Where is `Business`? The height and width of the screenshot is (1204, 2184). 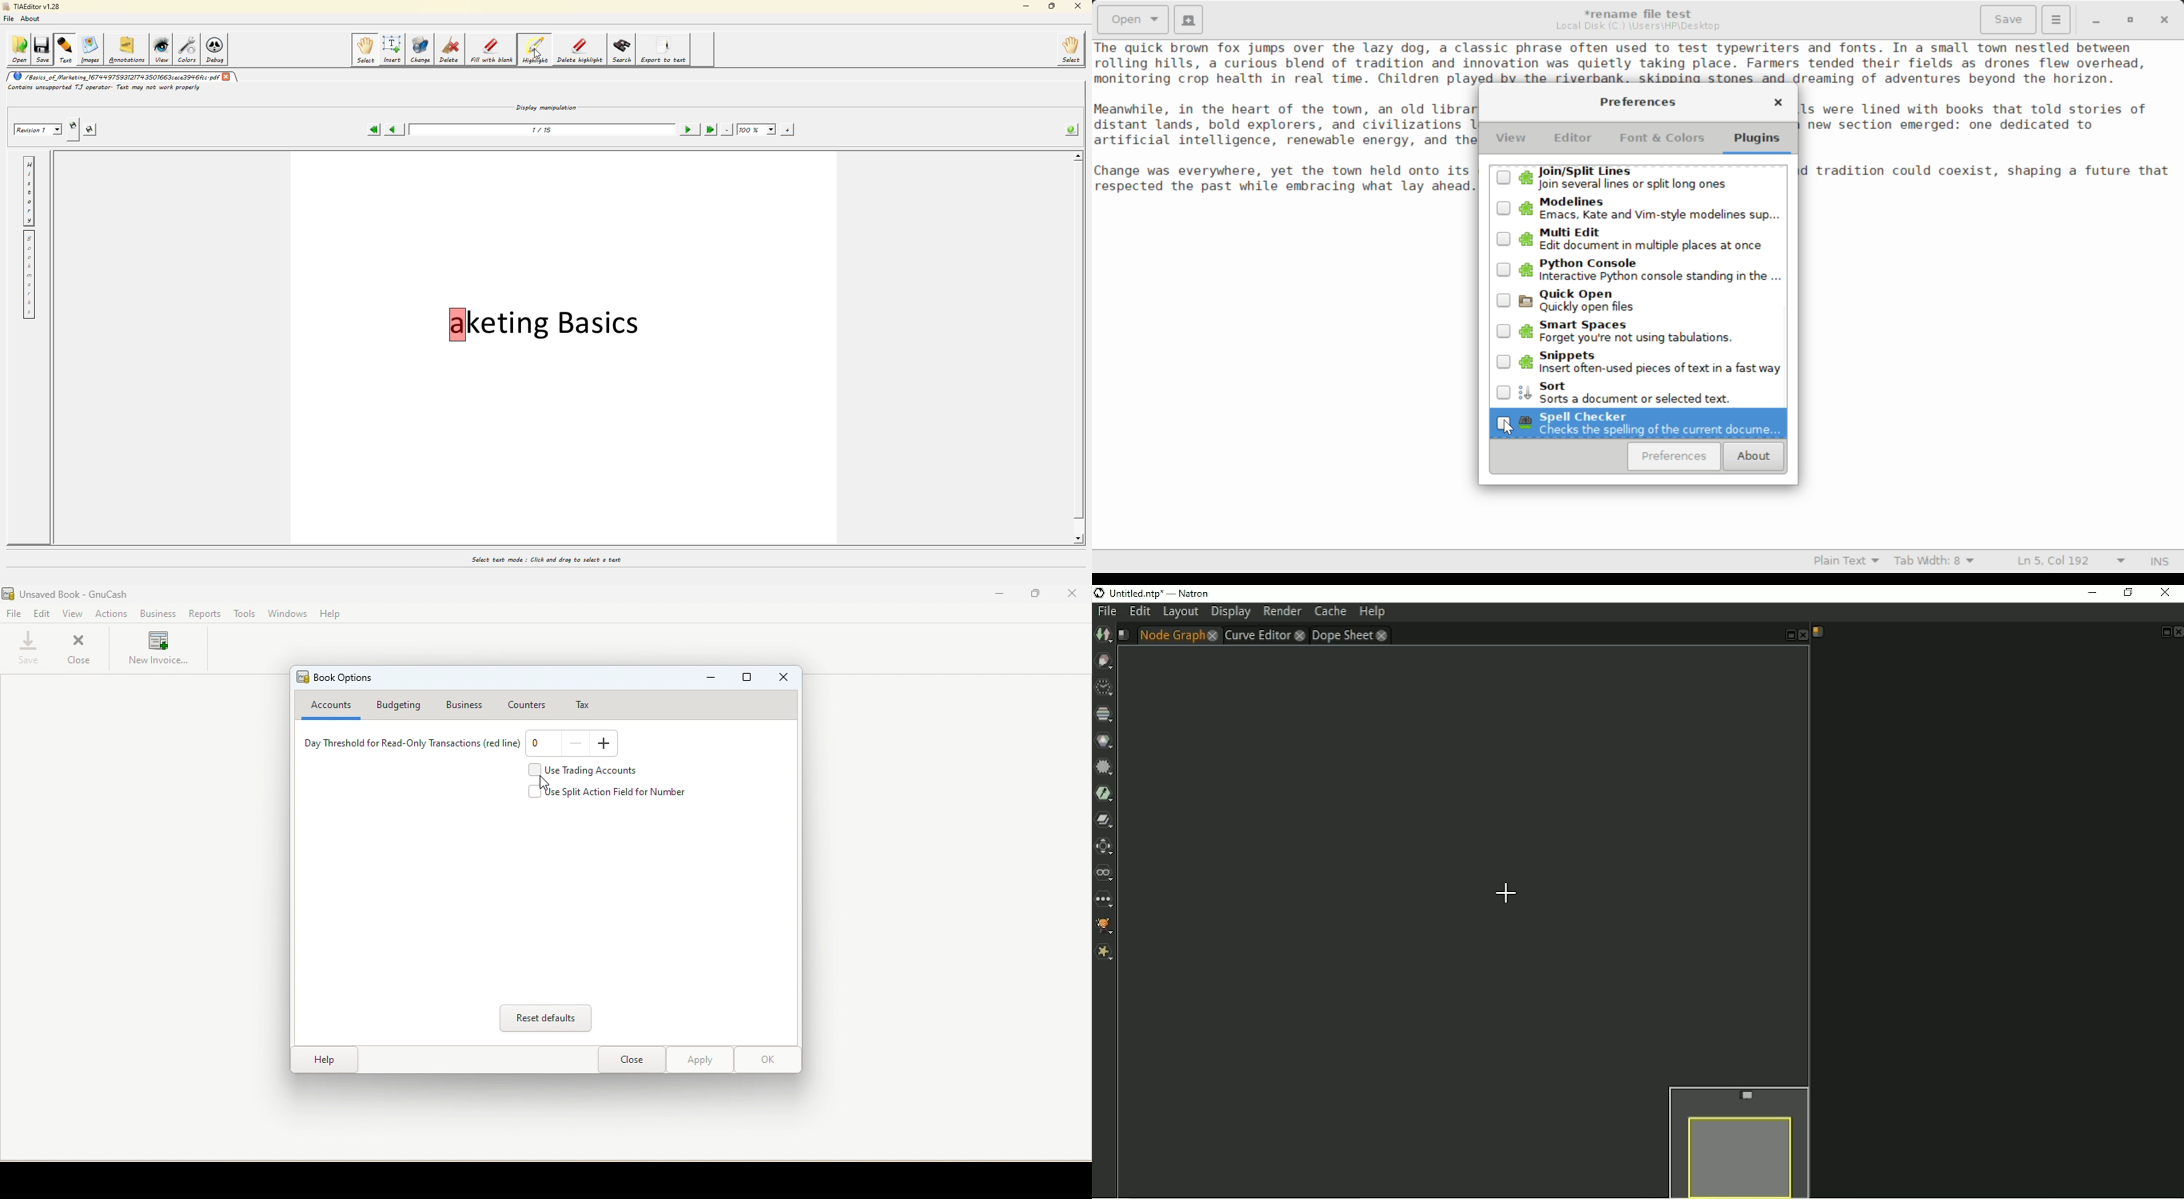
Business is located at coordinates (468, 704).